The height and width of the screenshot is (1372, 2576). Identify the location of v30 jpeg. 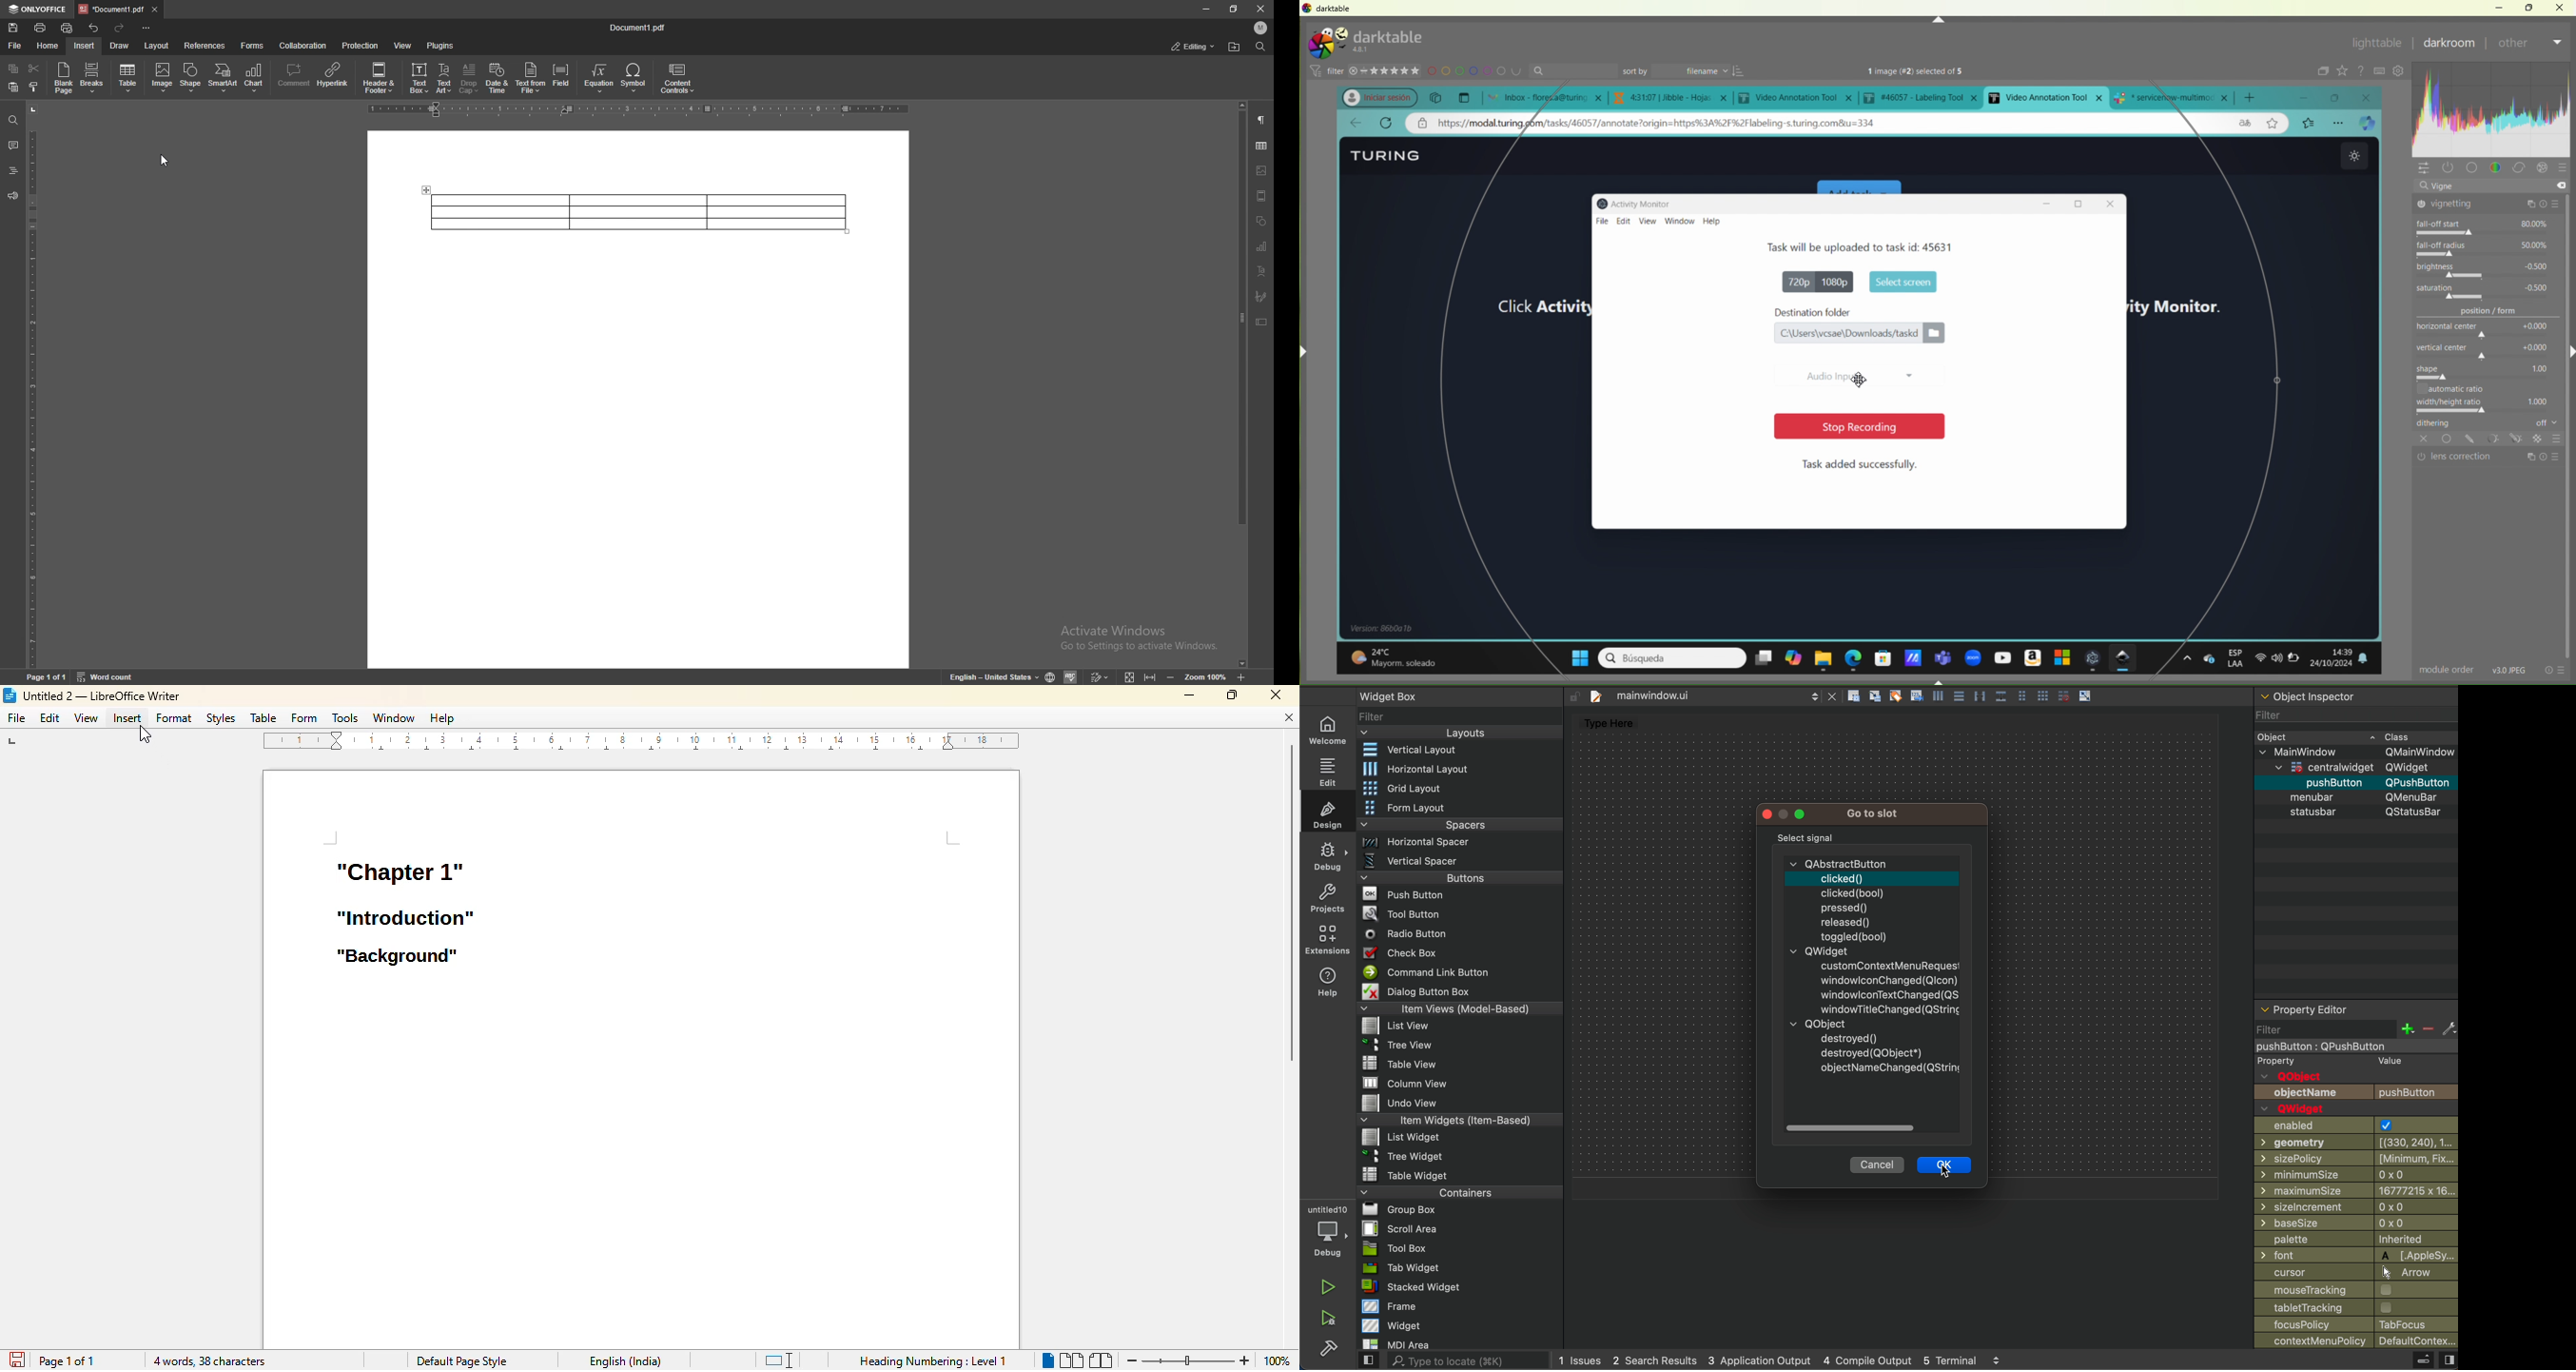
(2506, 669).